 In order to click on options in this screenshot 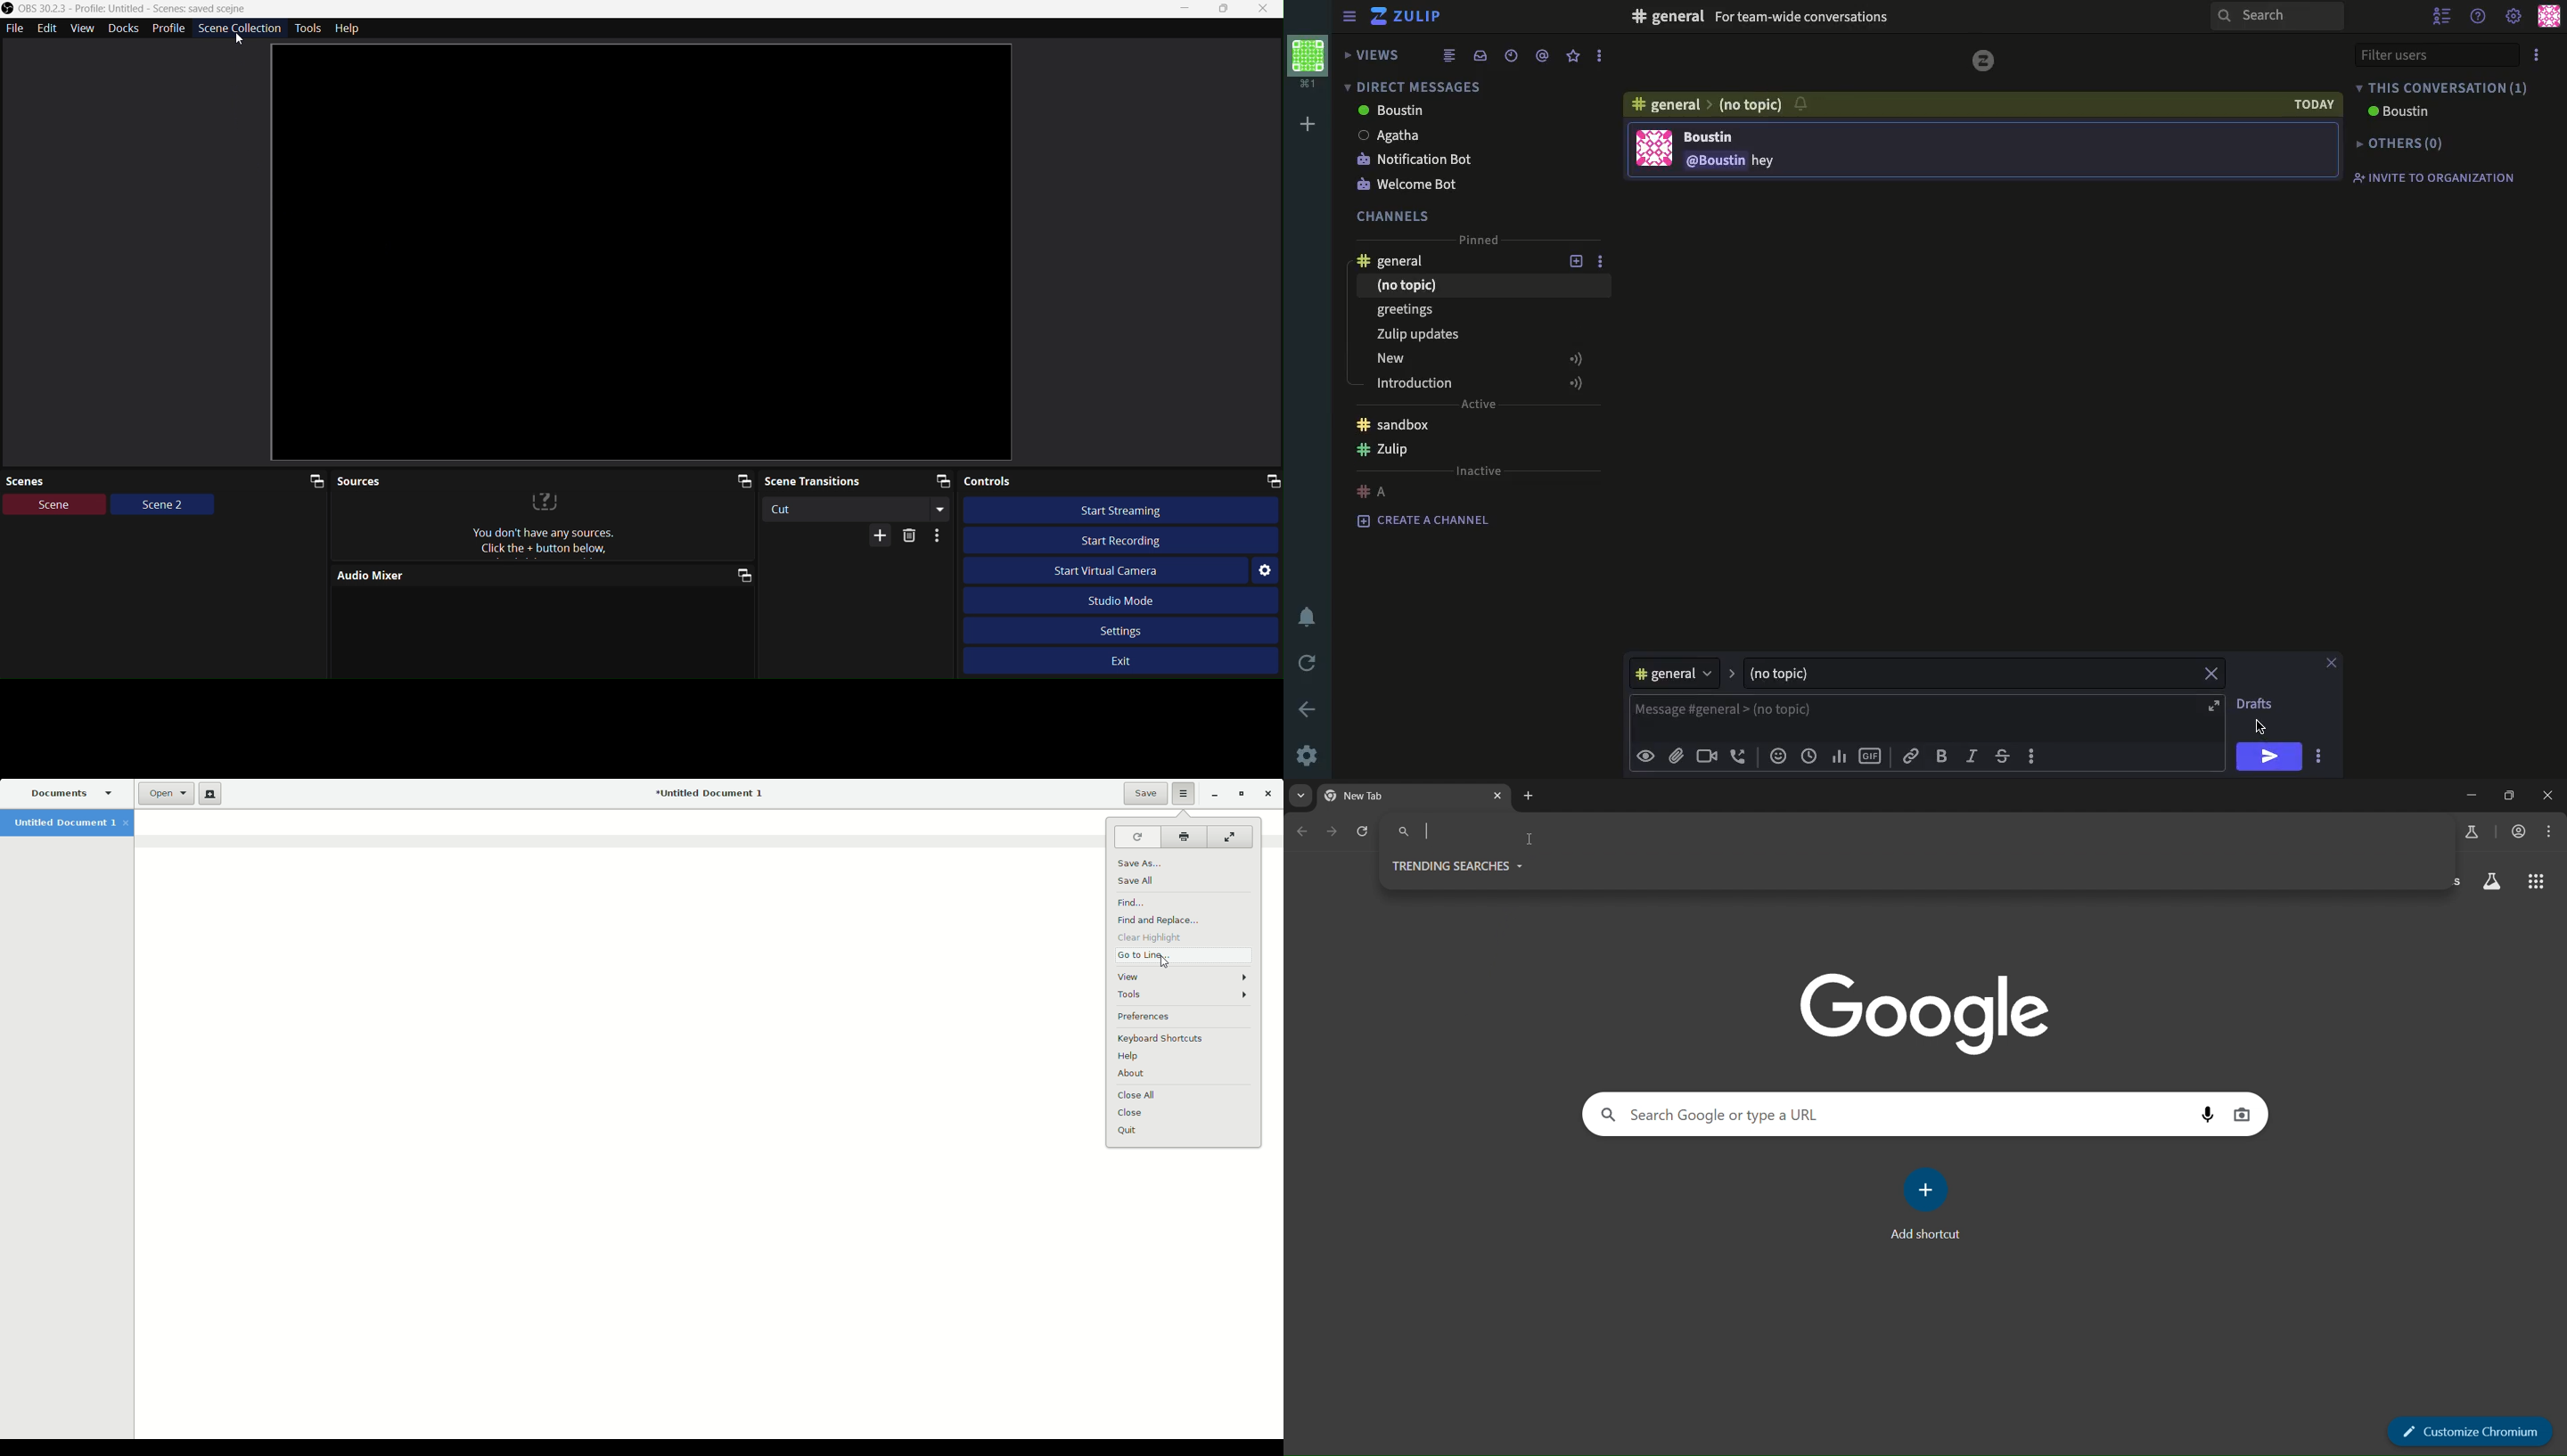, I will do `click(2033, 755)`.